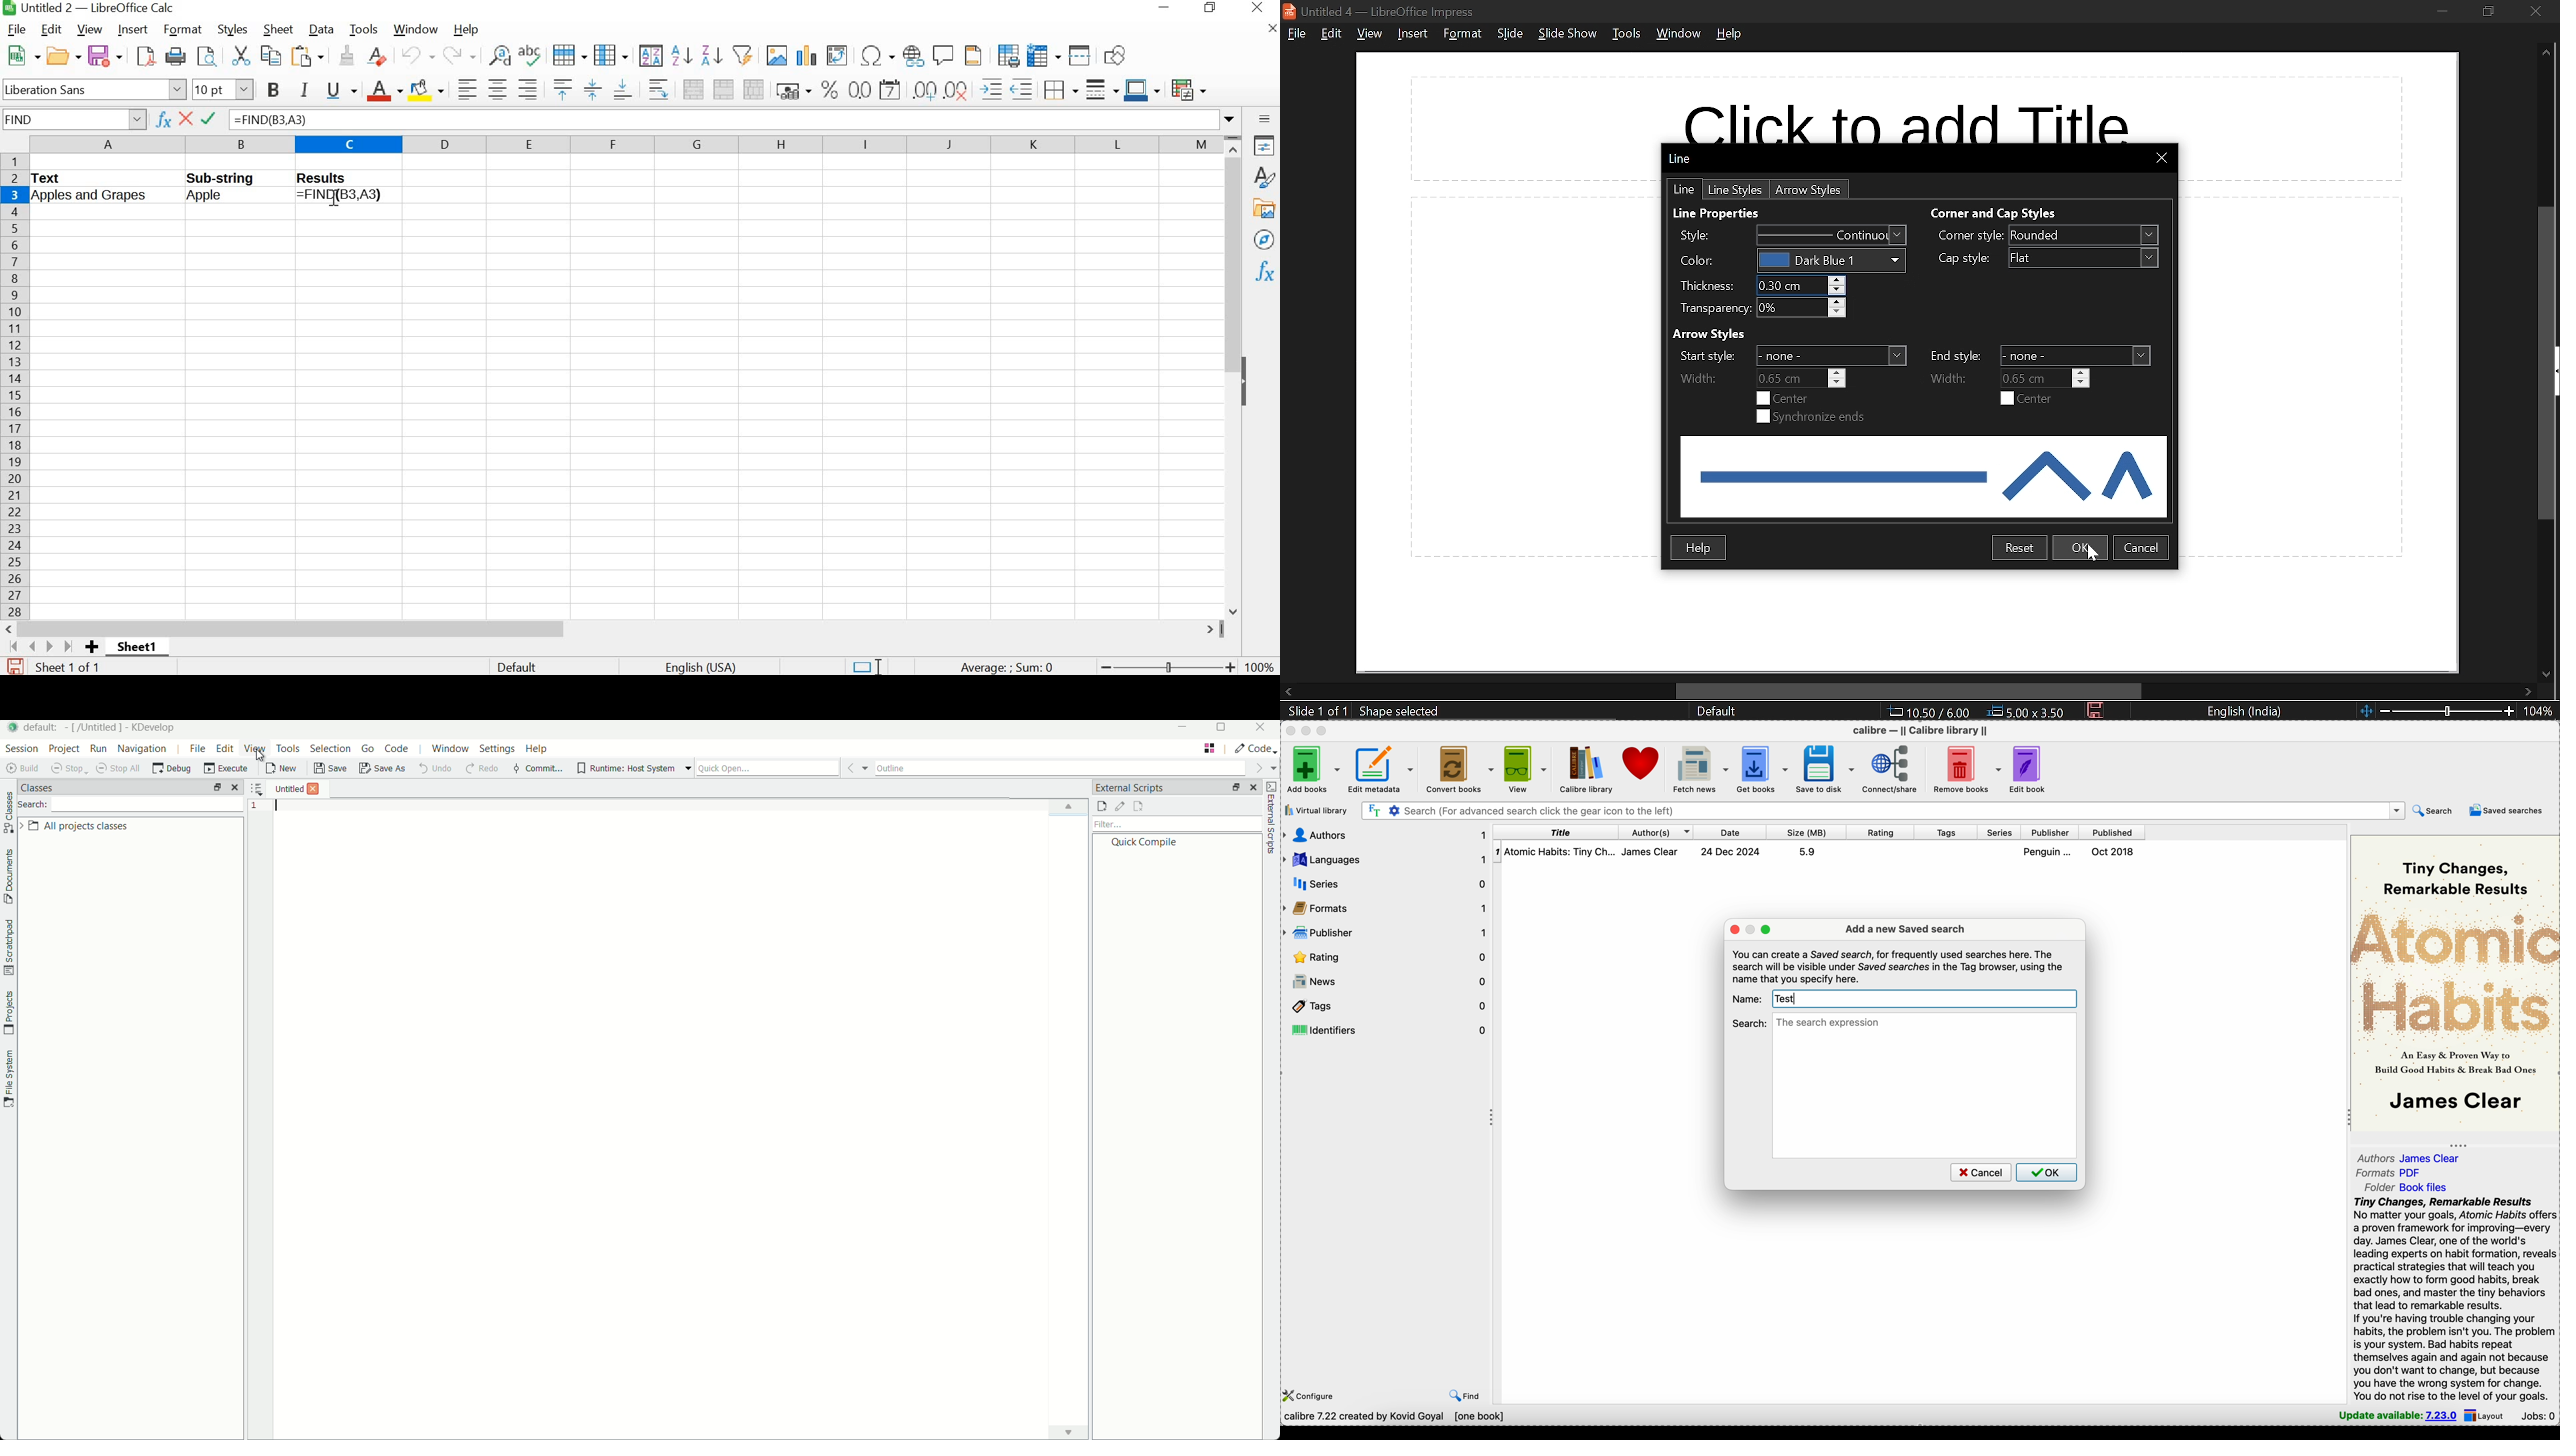  Describe the element at coordinates (622, 88) in the screenshot. I see `align bottom` at that location.